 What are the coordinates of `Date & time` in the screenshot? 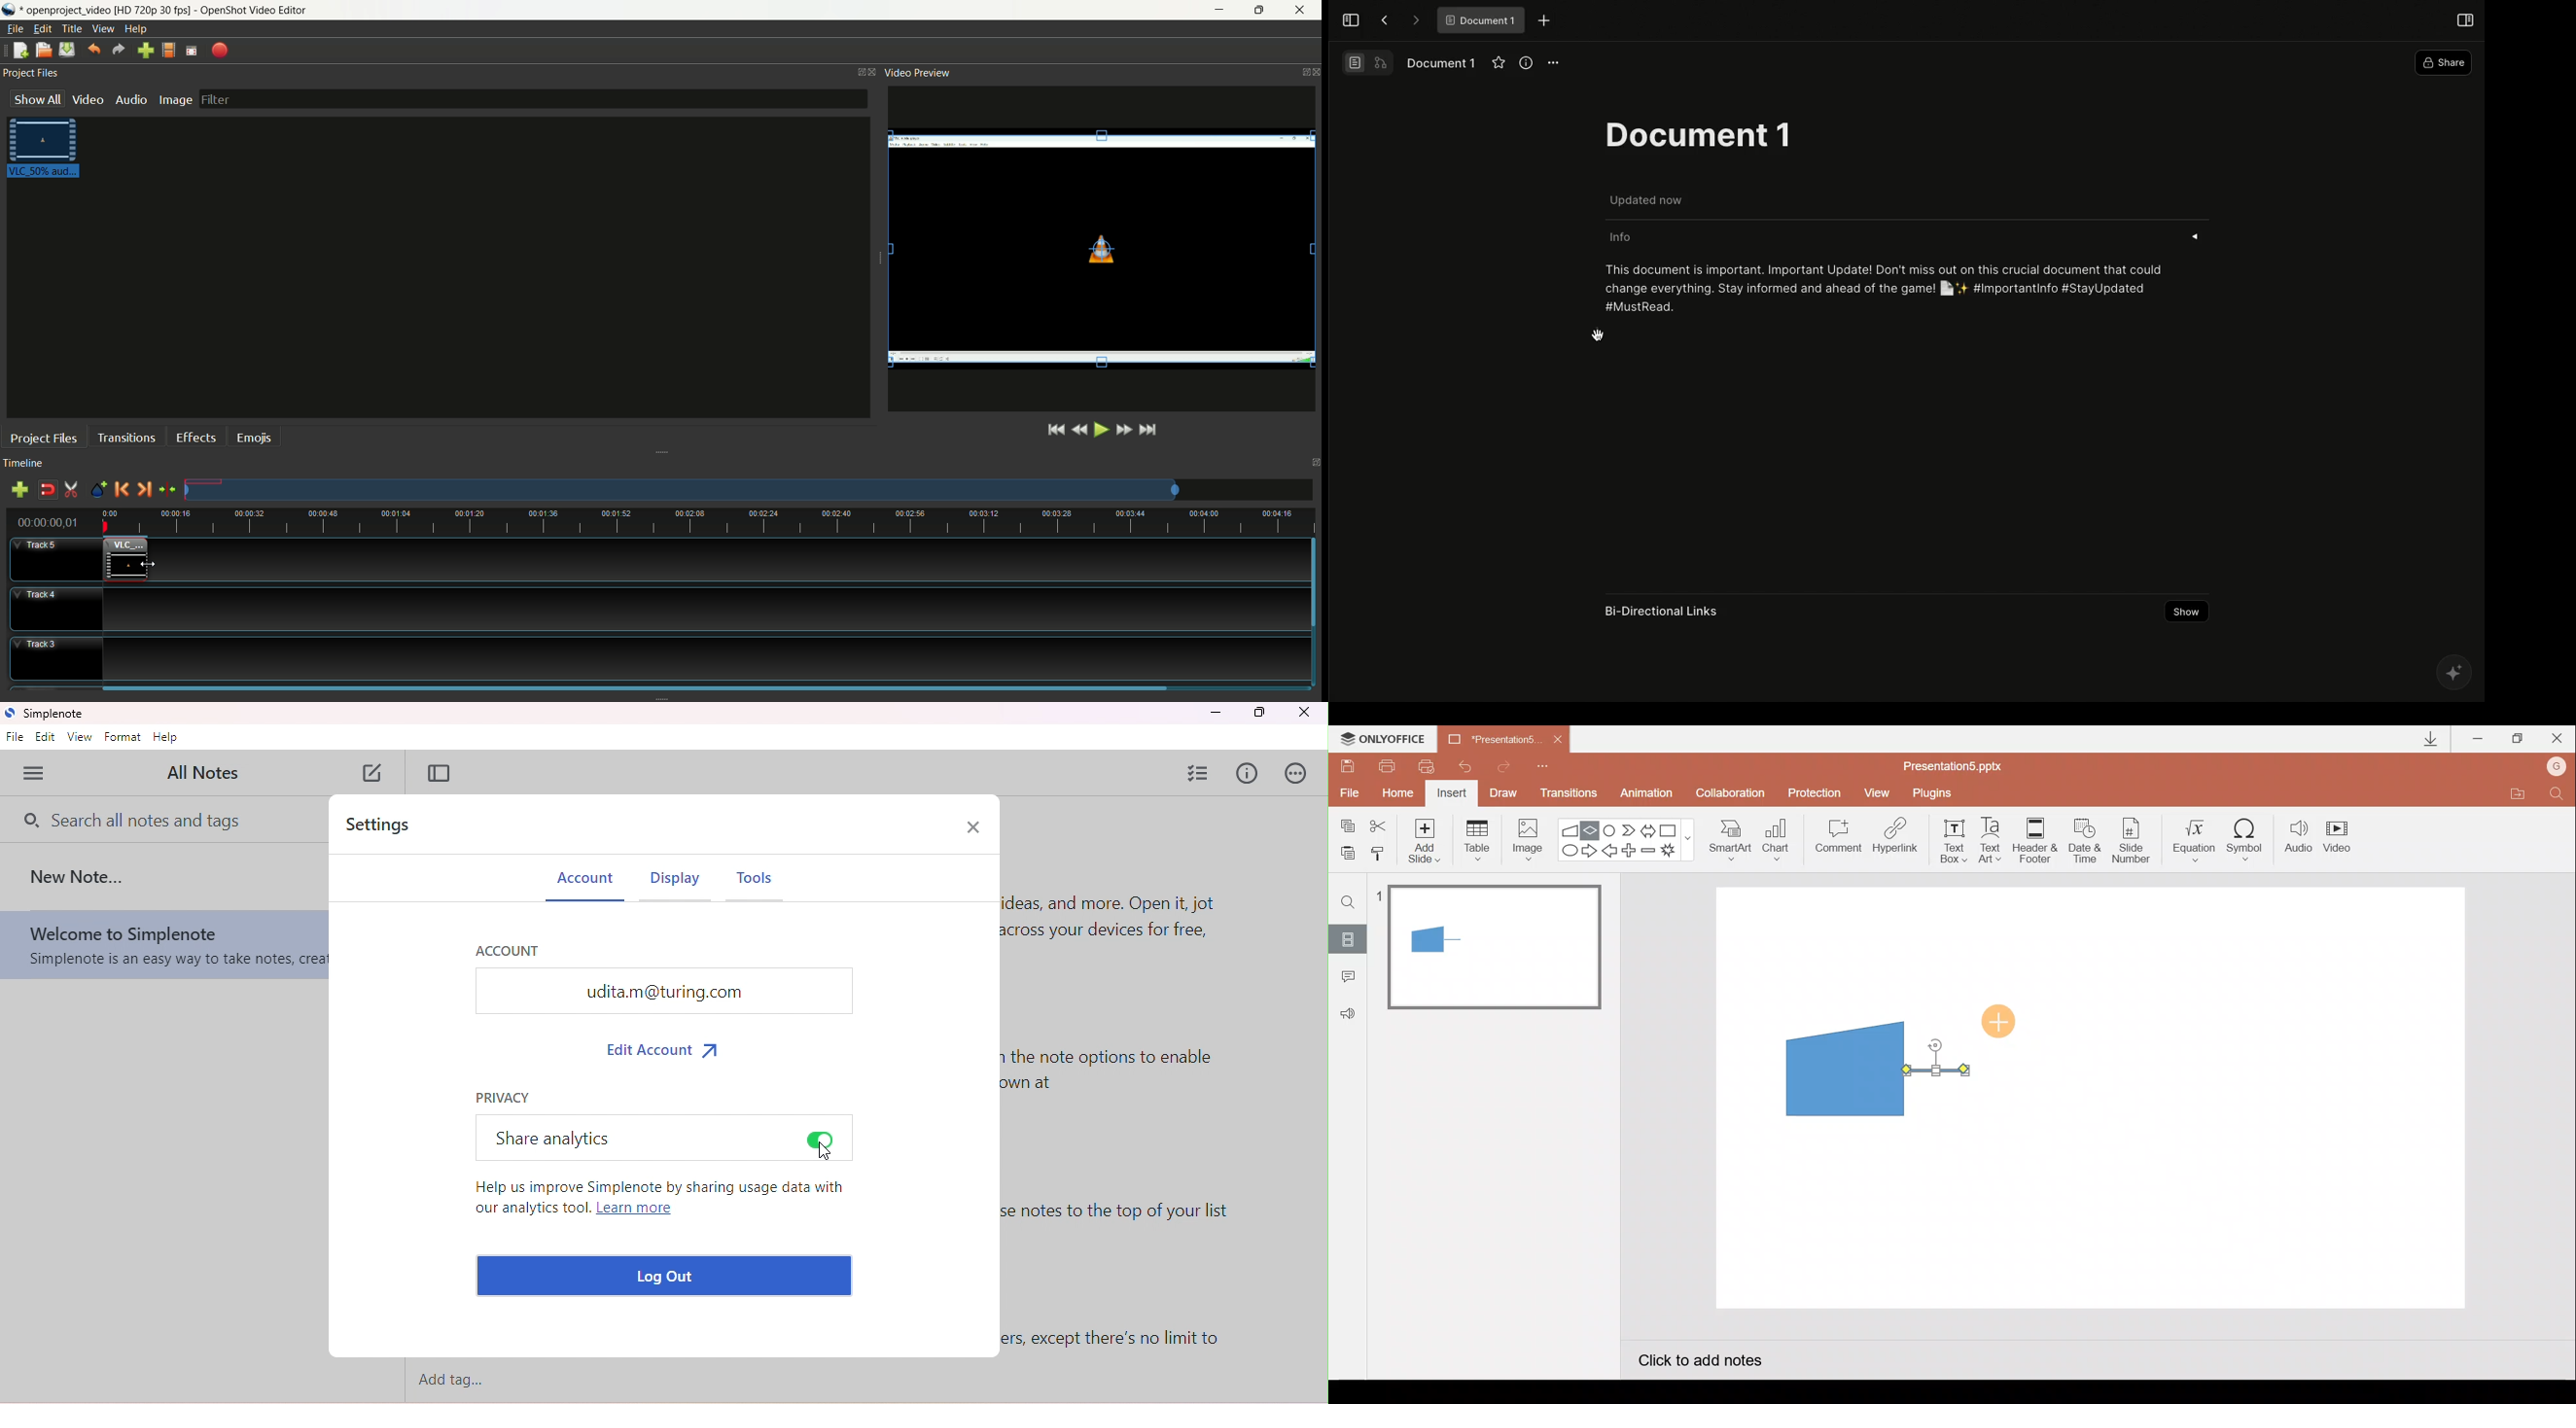 It's located at (2084, 837).